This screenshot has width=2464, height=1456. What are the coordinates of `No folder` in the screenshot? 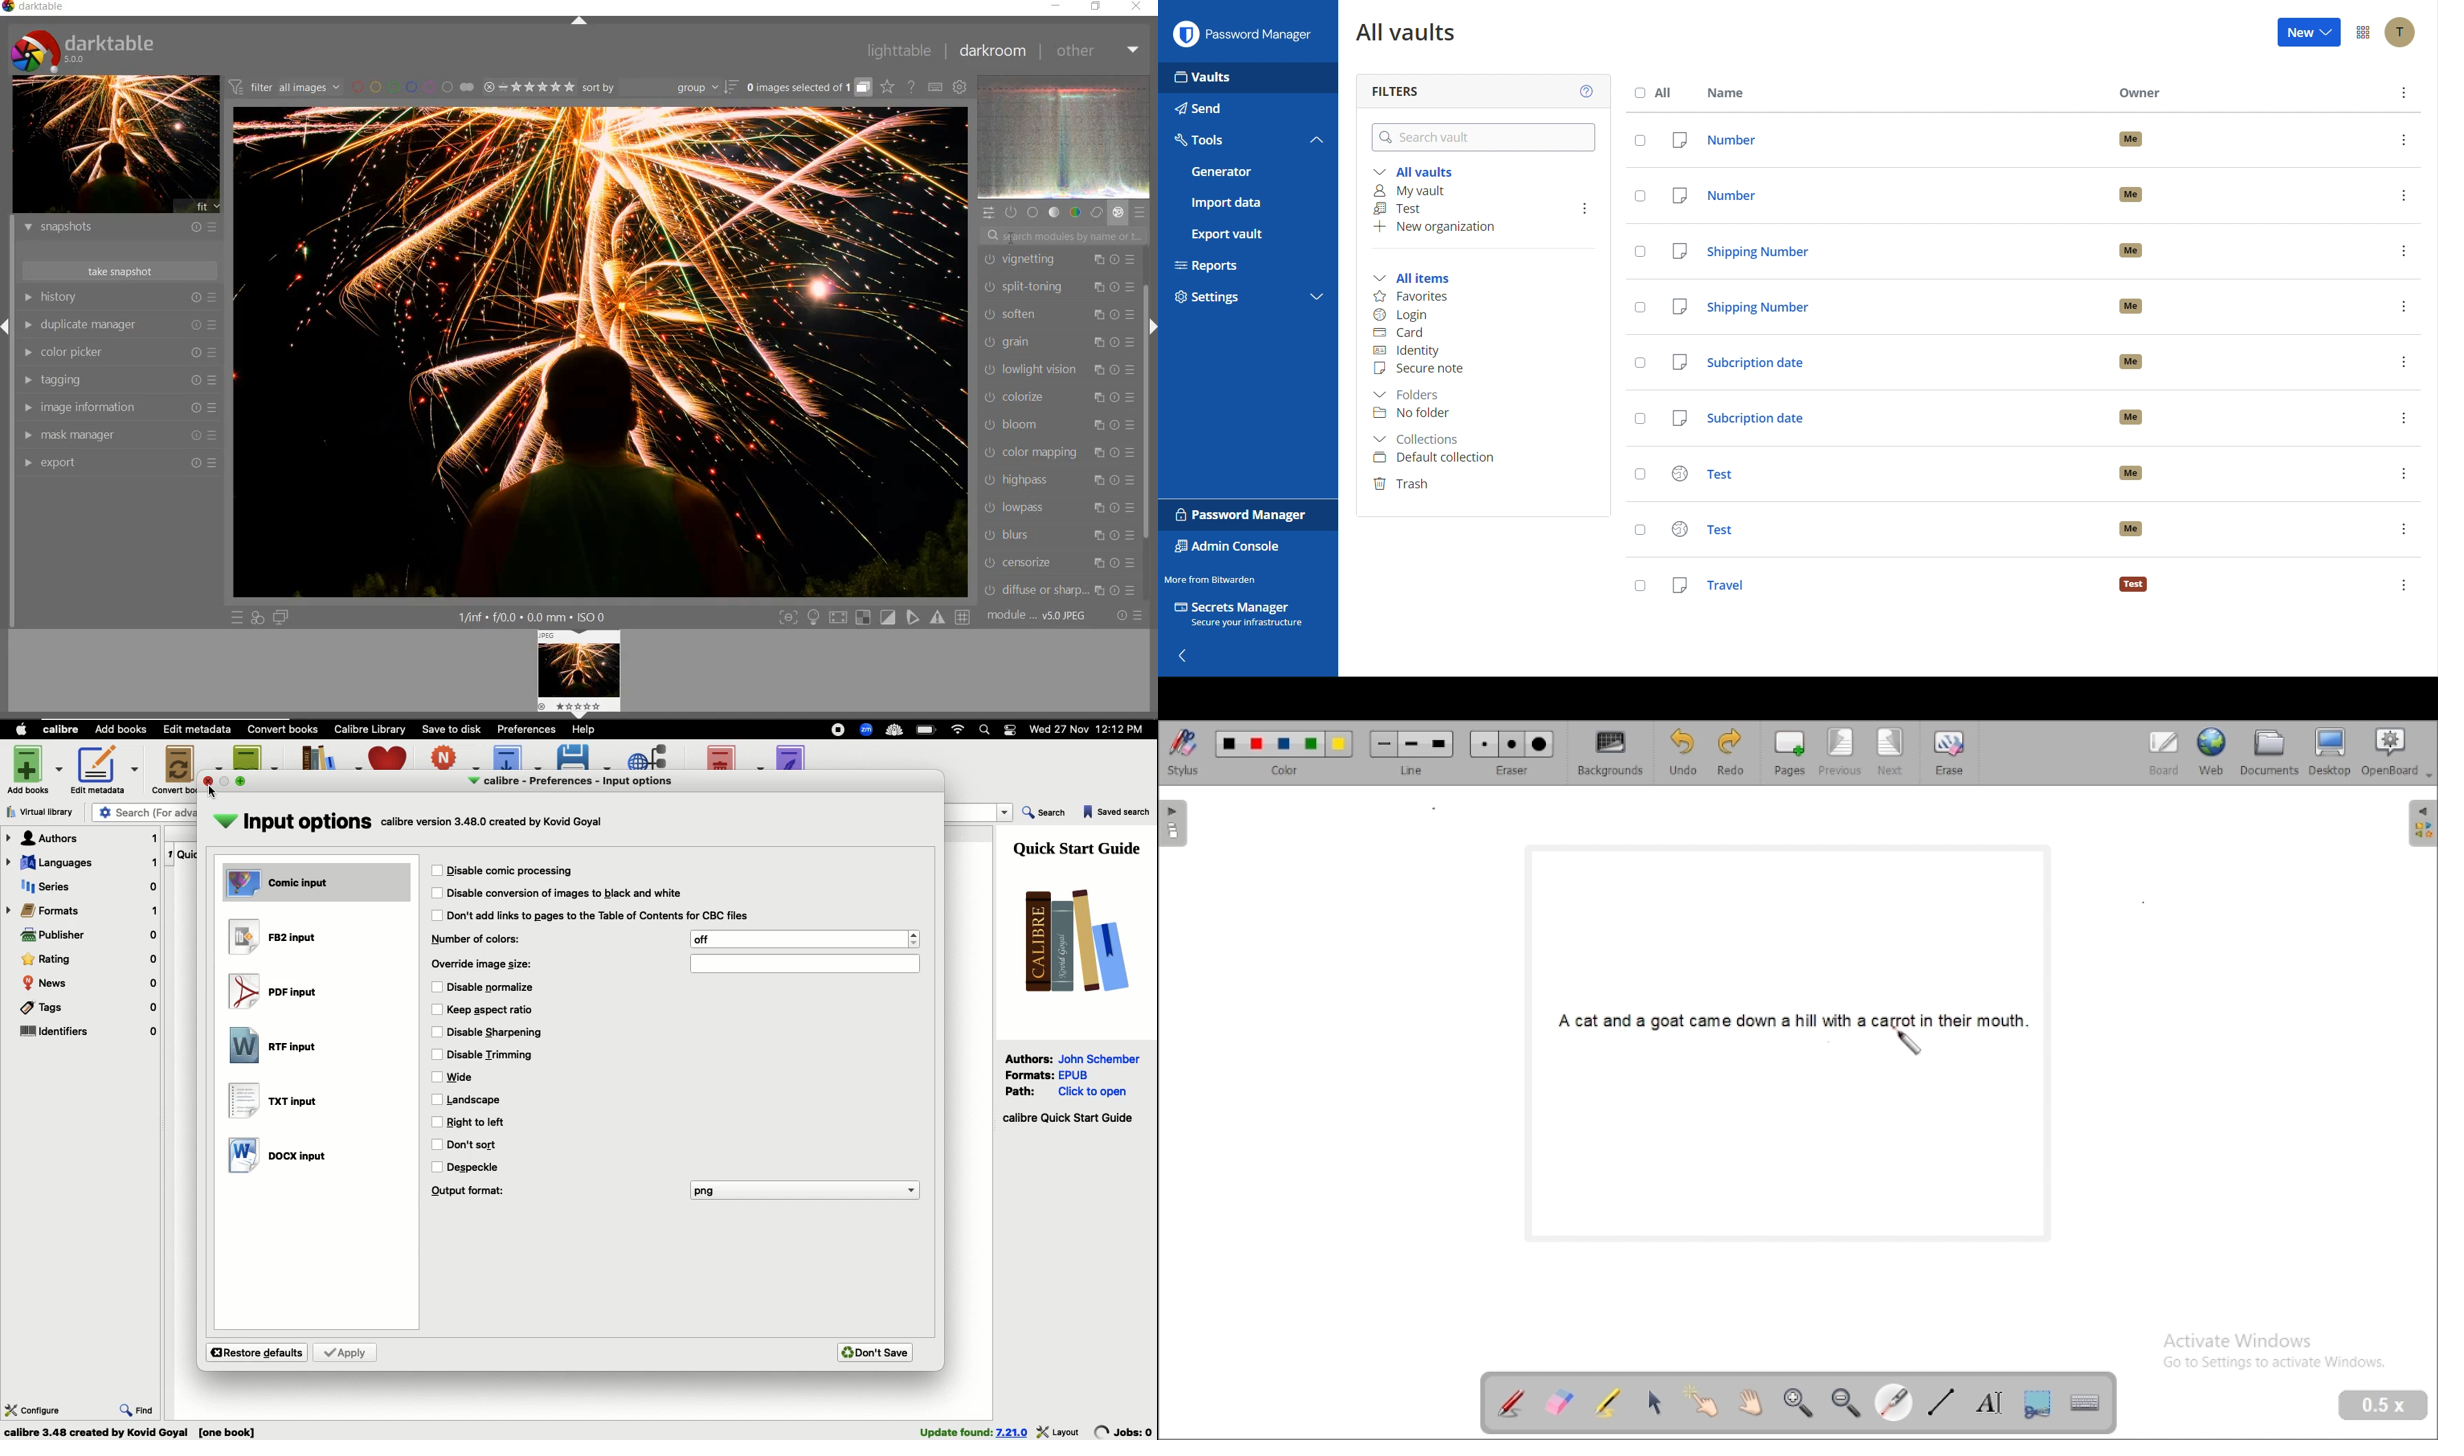 It's located at (1412, 416).